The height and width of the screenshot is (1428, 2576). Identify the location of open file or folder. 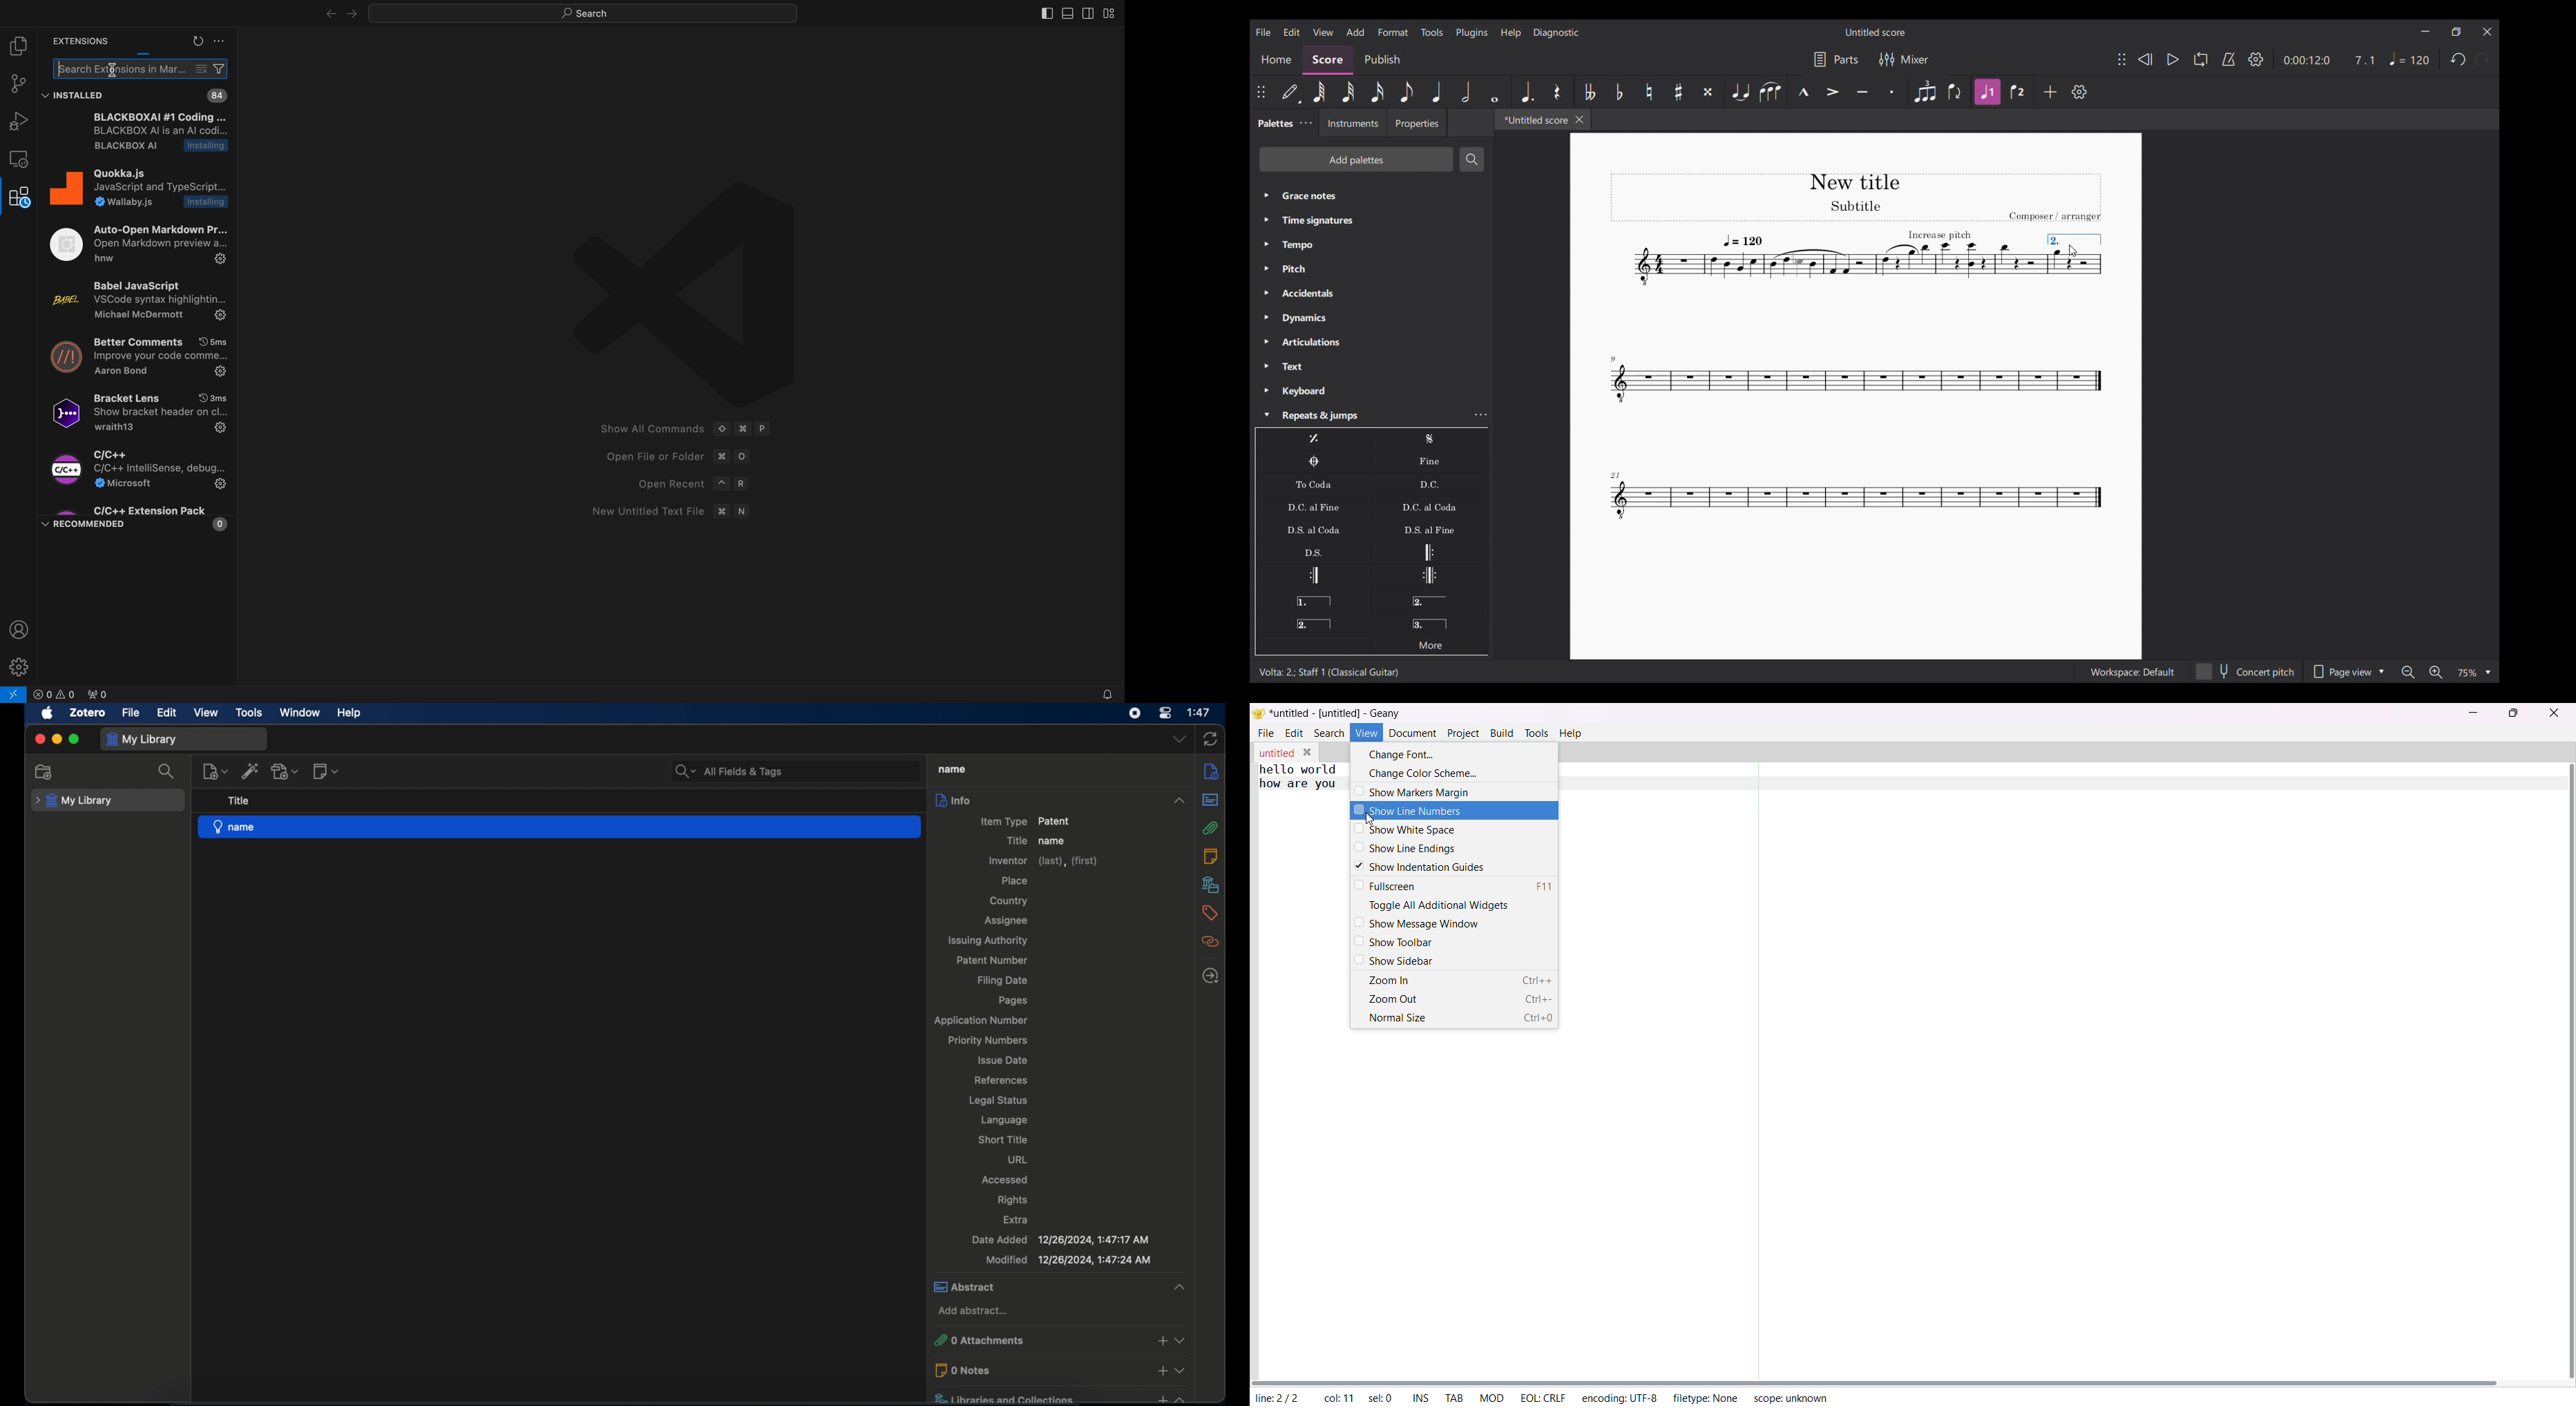
(672, 458).